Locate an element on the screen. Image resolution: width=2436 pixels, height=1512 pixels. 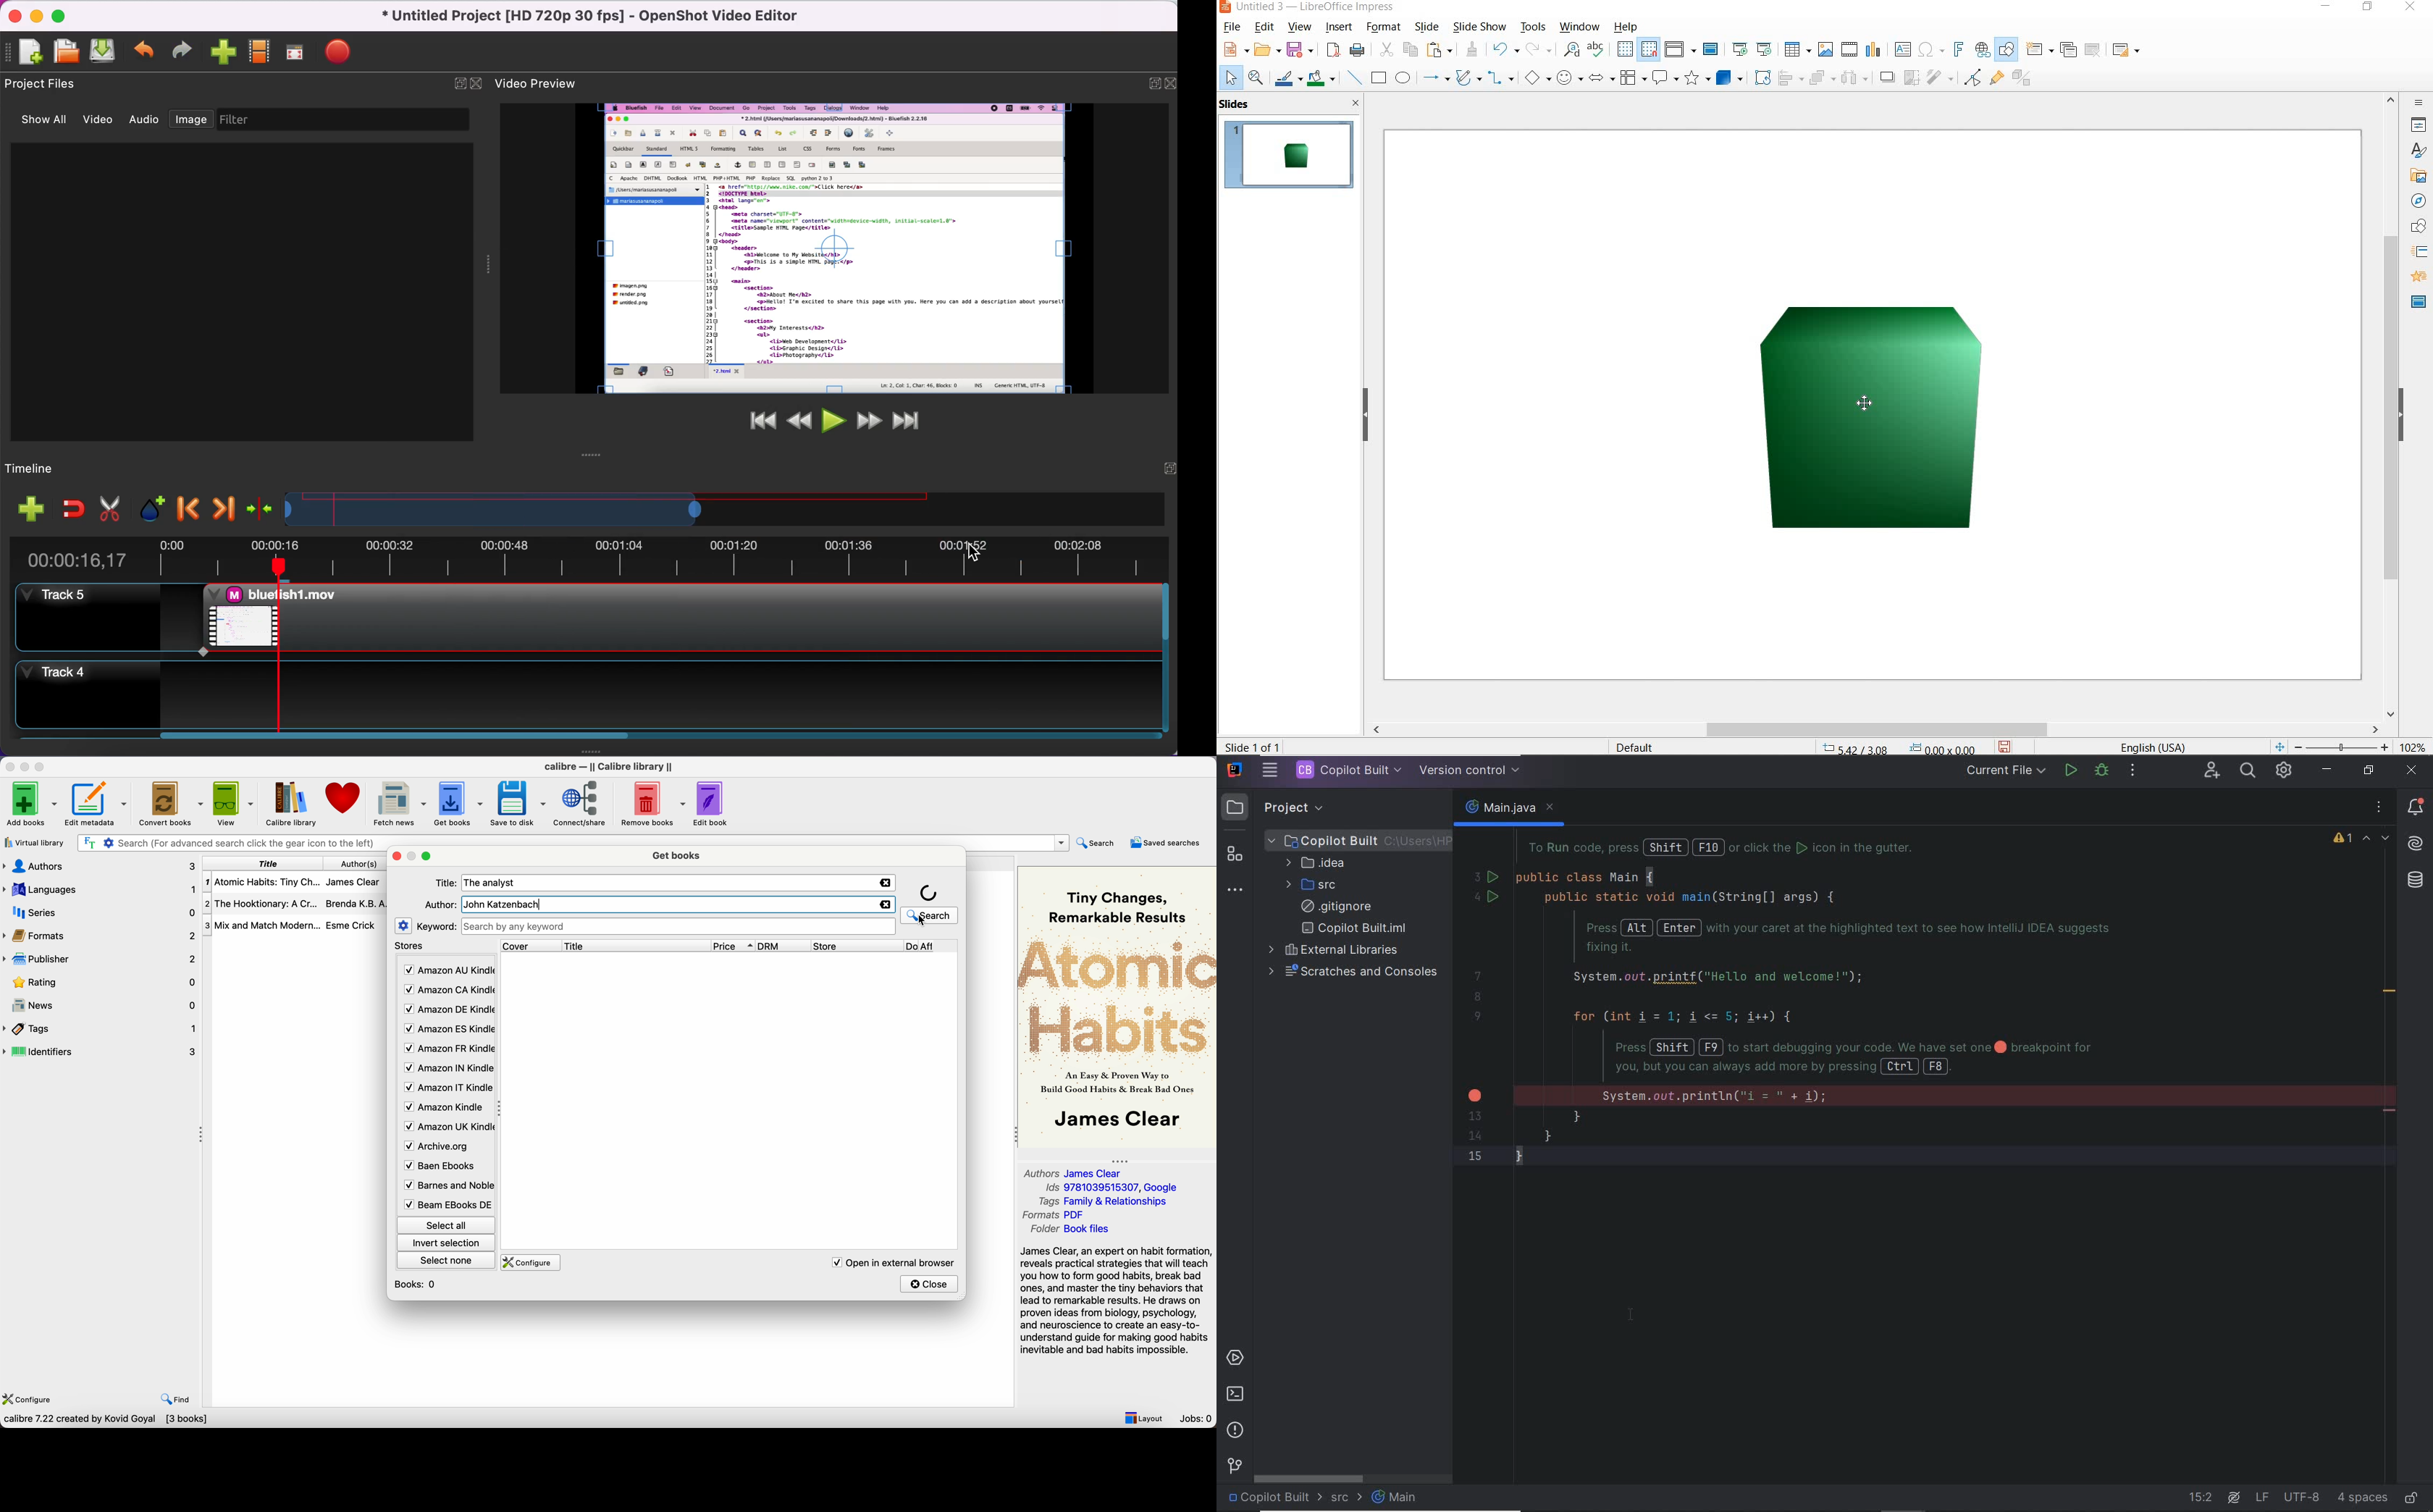
new is located at coordinates (1235, 50).